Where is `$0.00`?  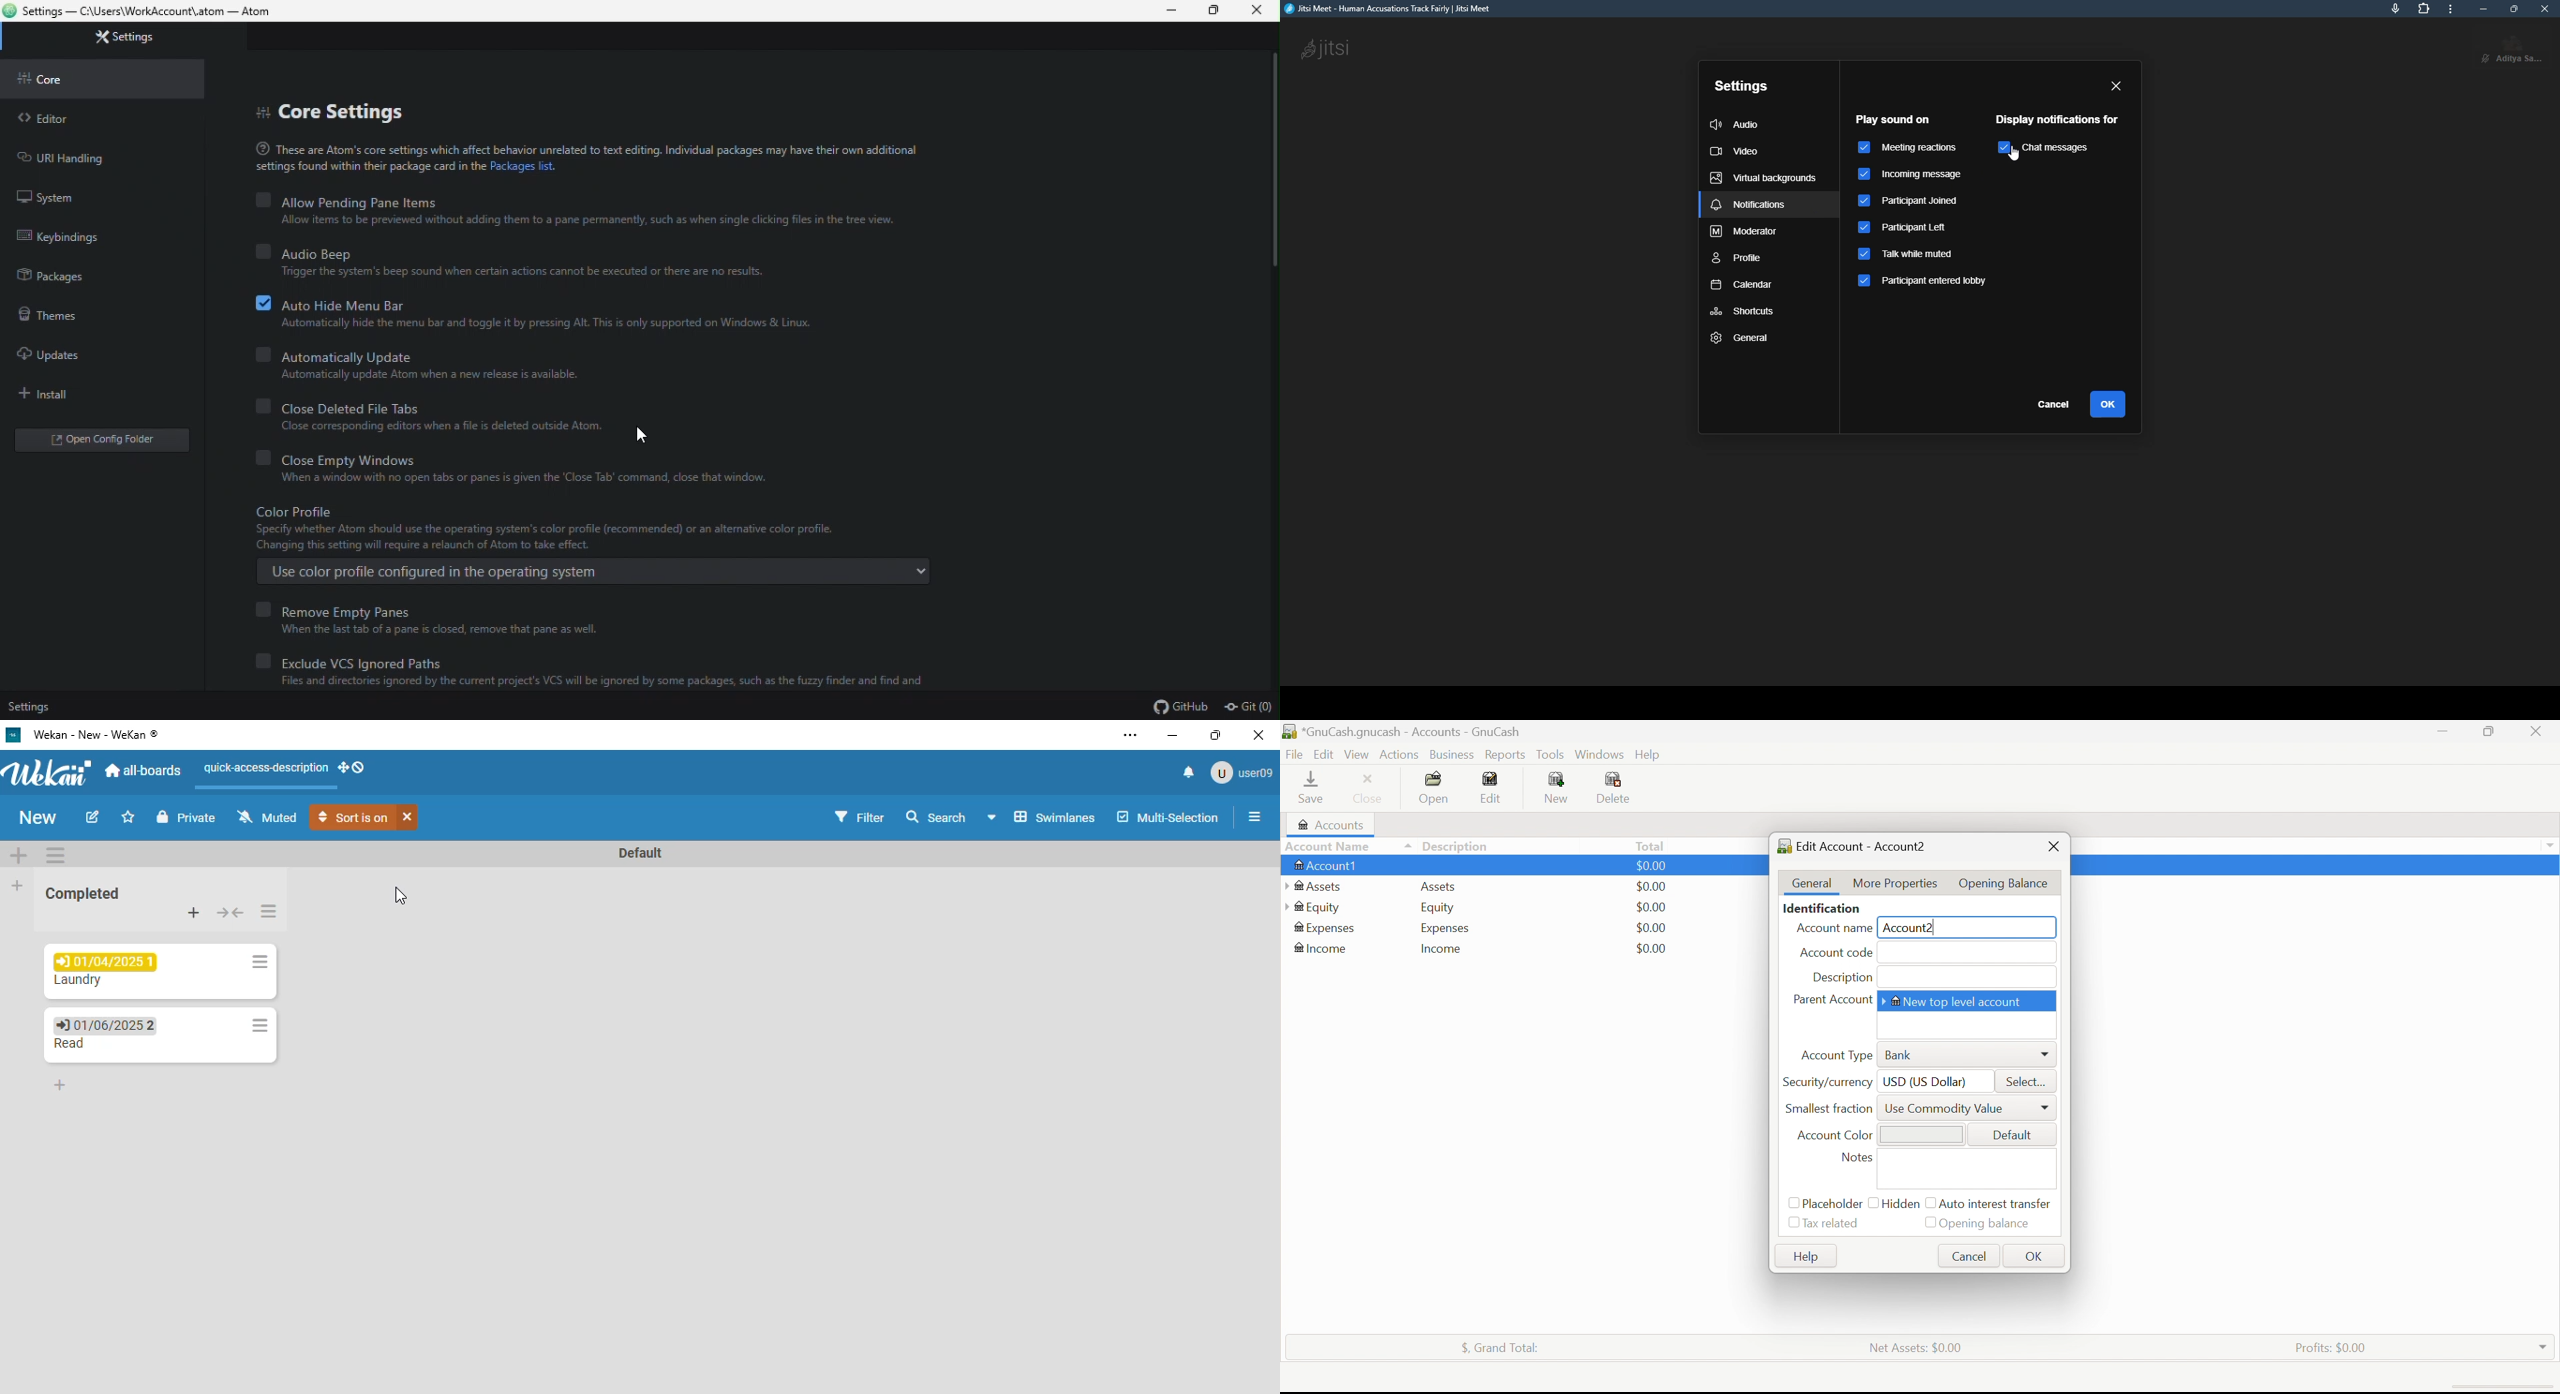 $0.00 is located at coordinates (1651, 906).